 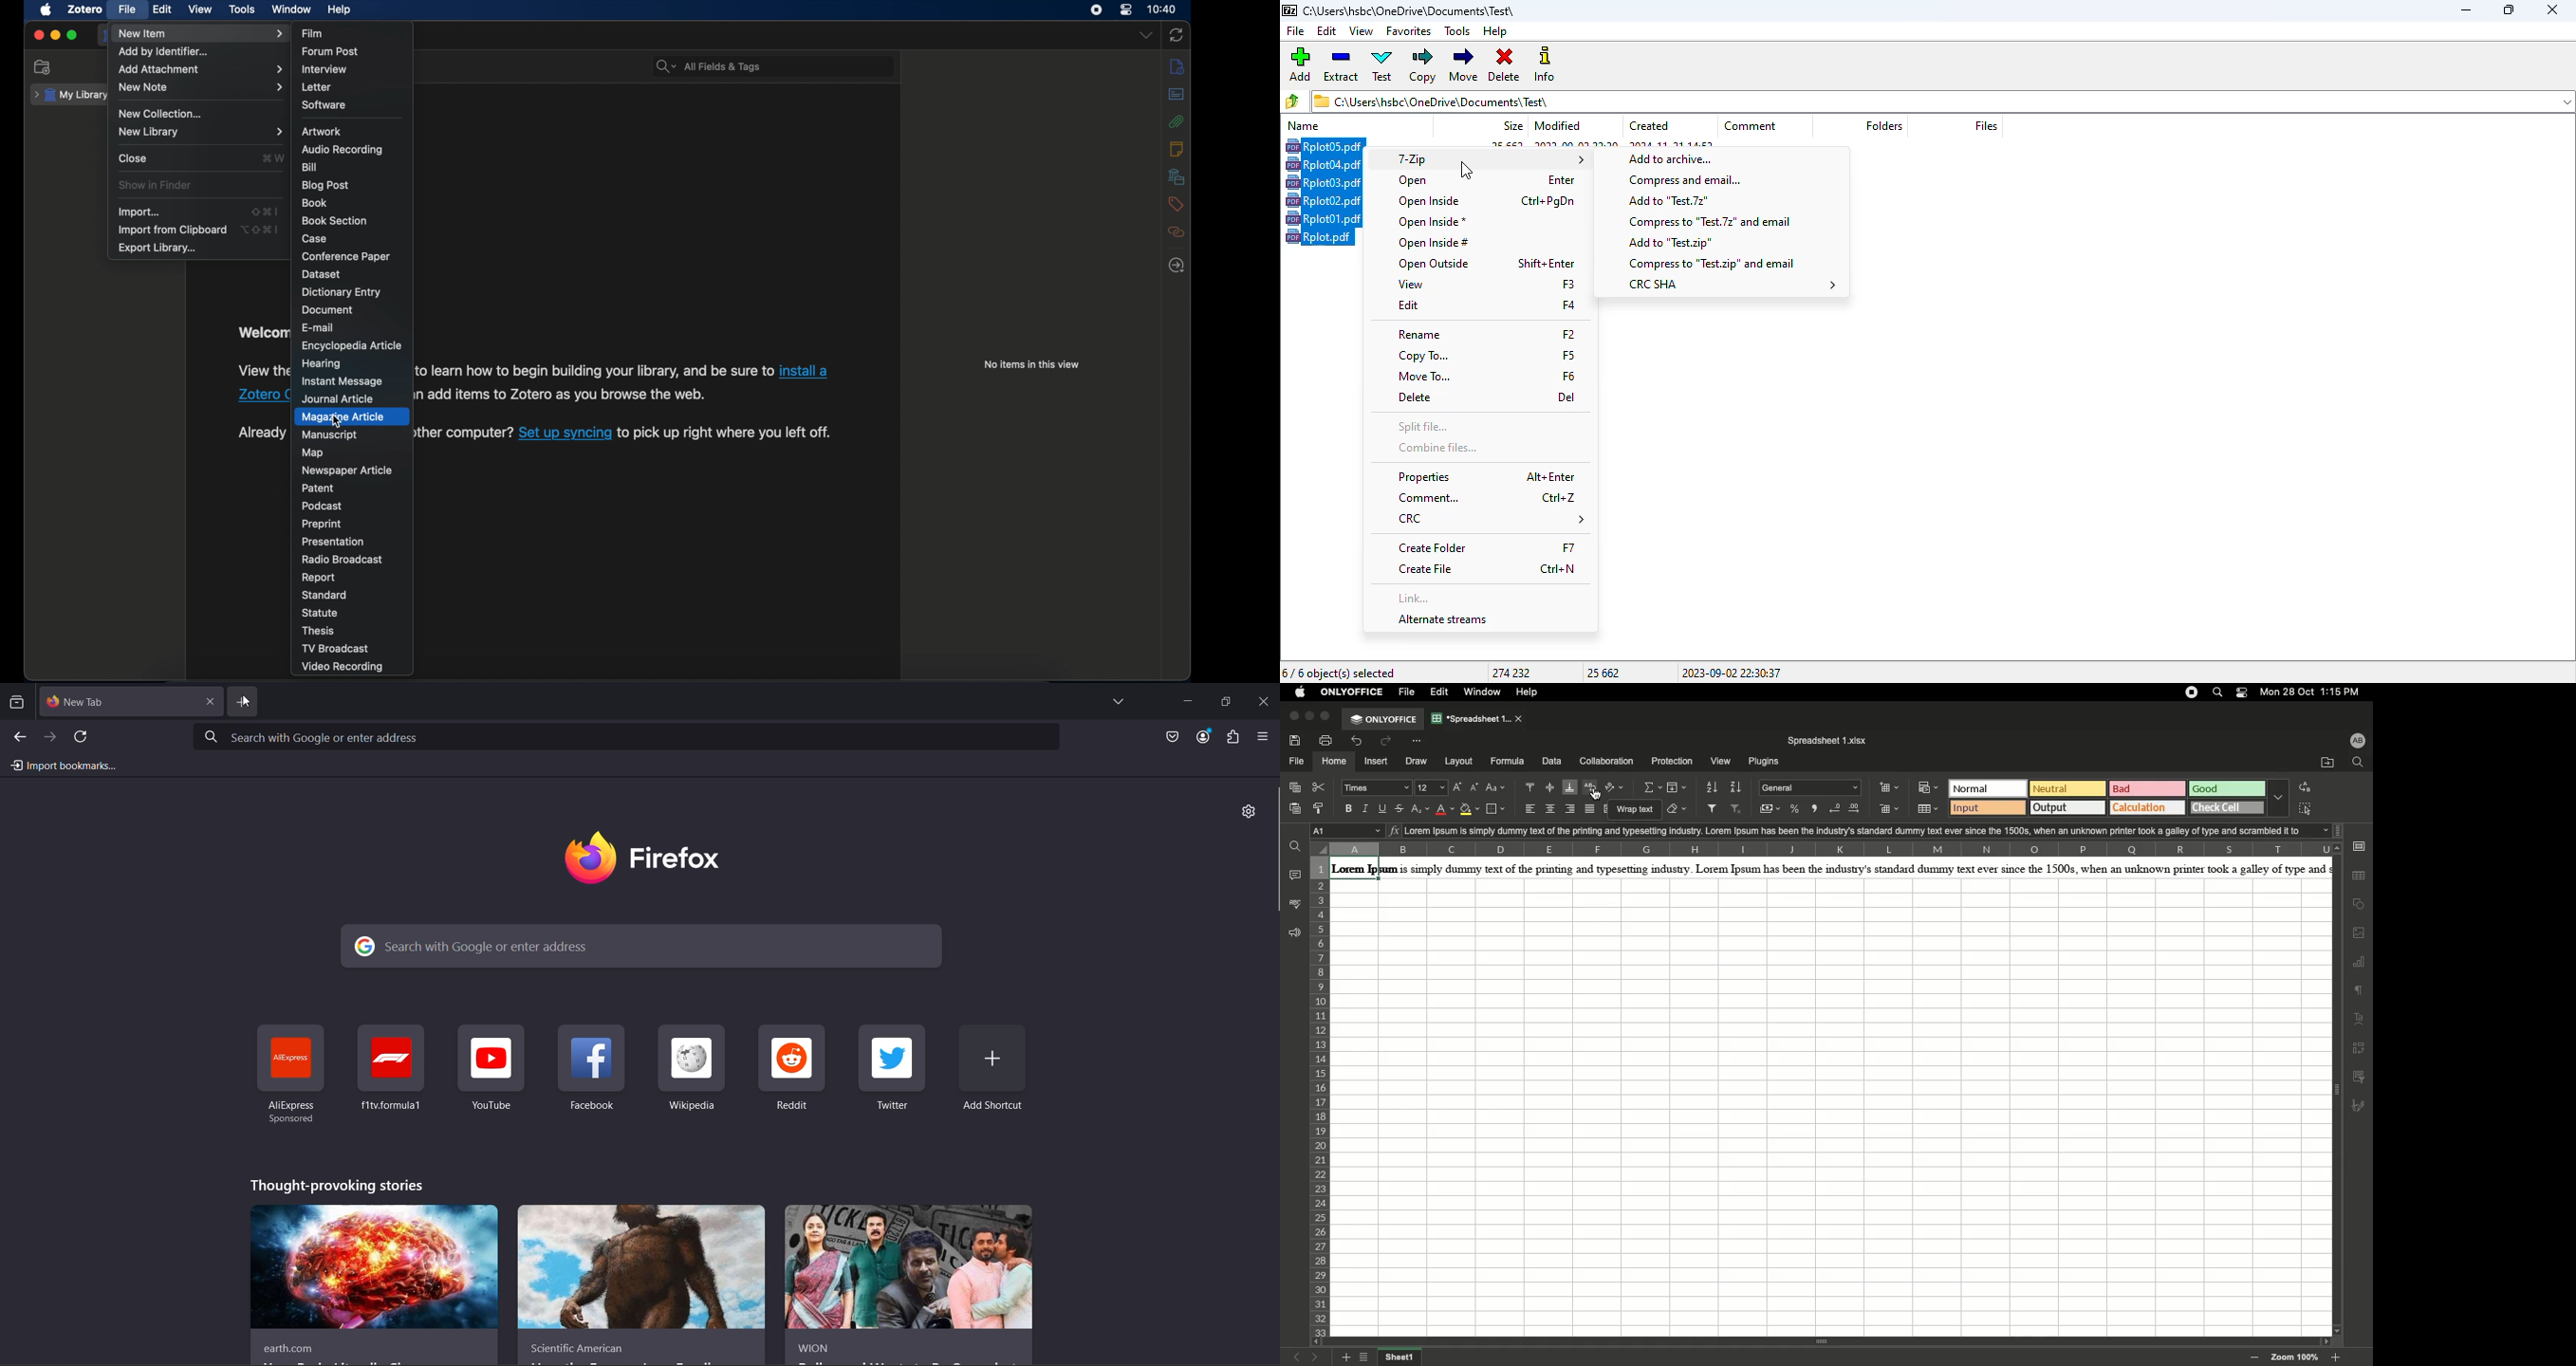 What do you see at coordinates (1163, 8) in the screenshot?
I see `time` at bounding box center [1163, 8].